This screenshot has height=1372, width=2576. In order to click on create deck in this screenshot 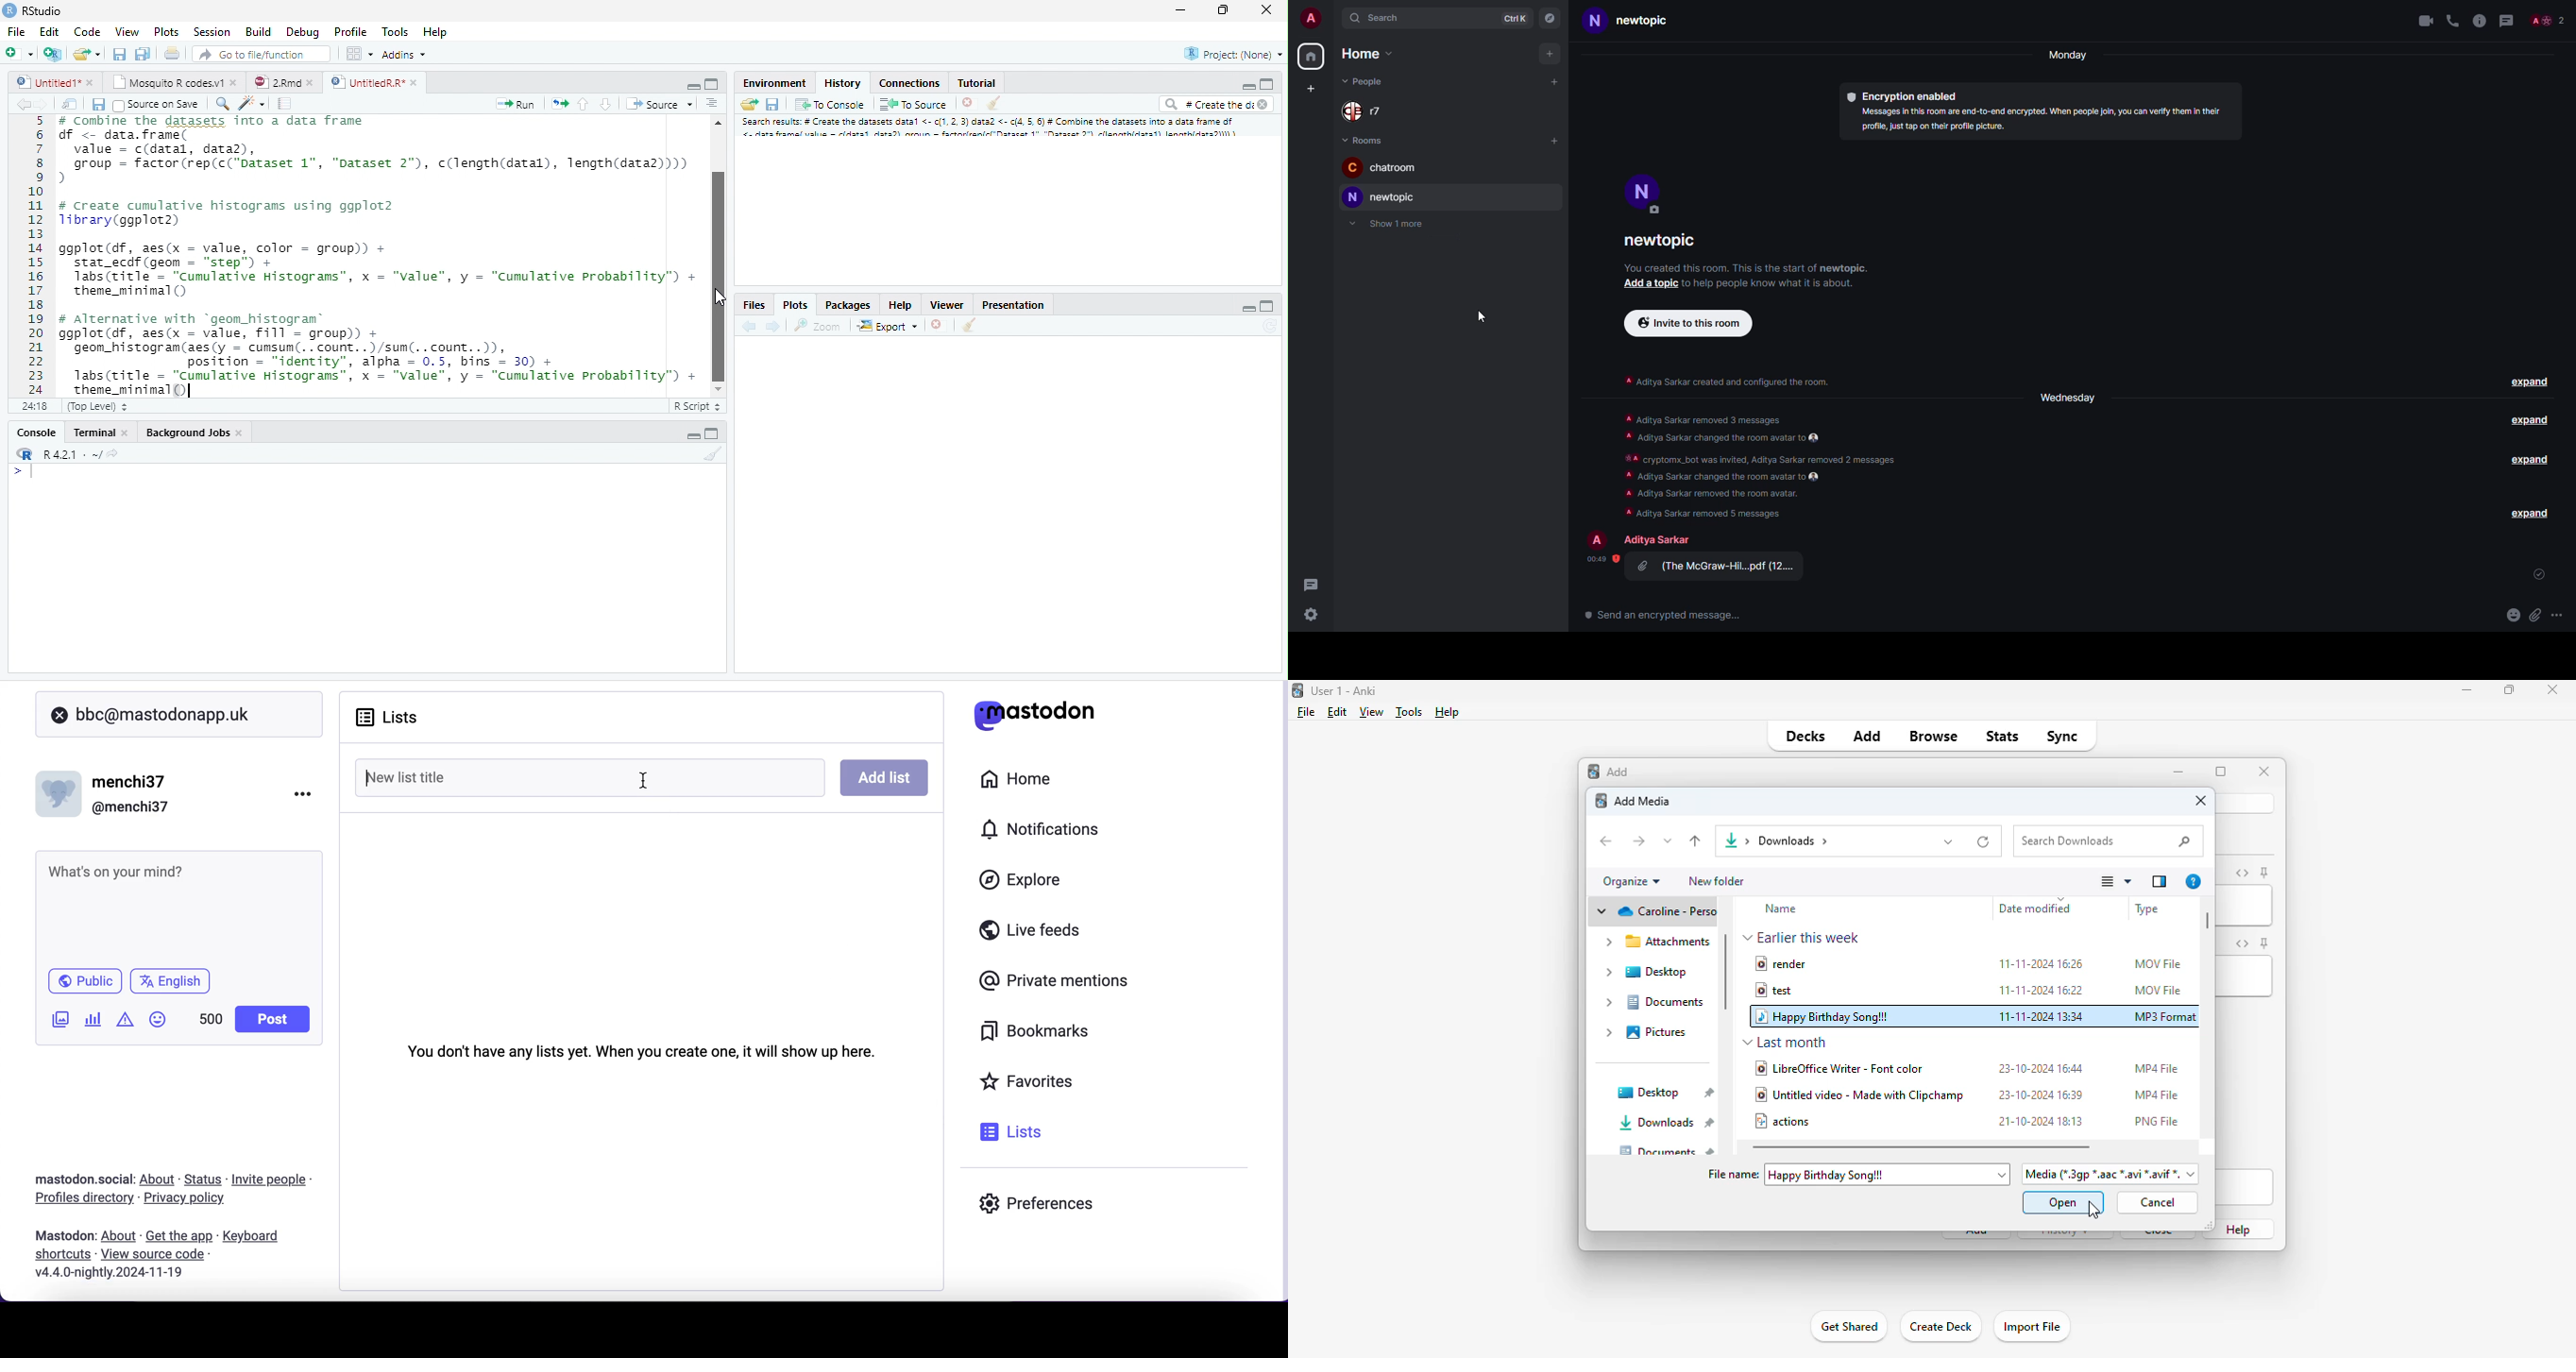, I will do `click(1940, 1328)`.